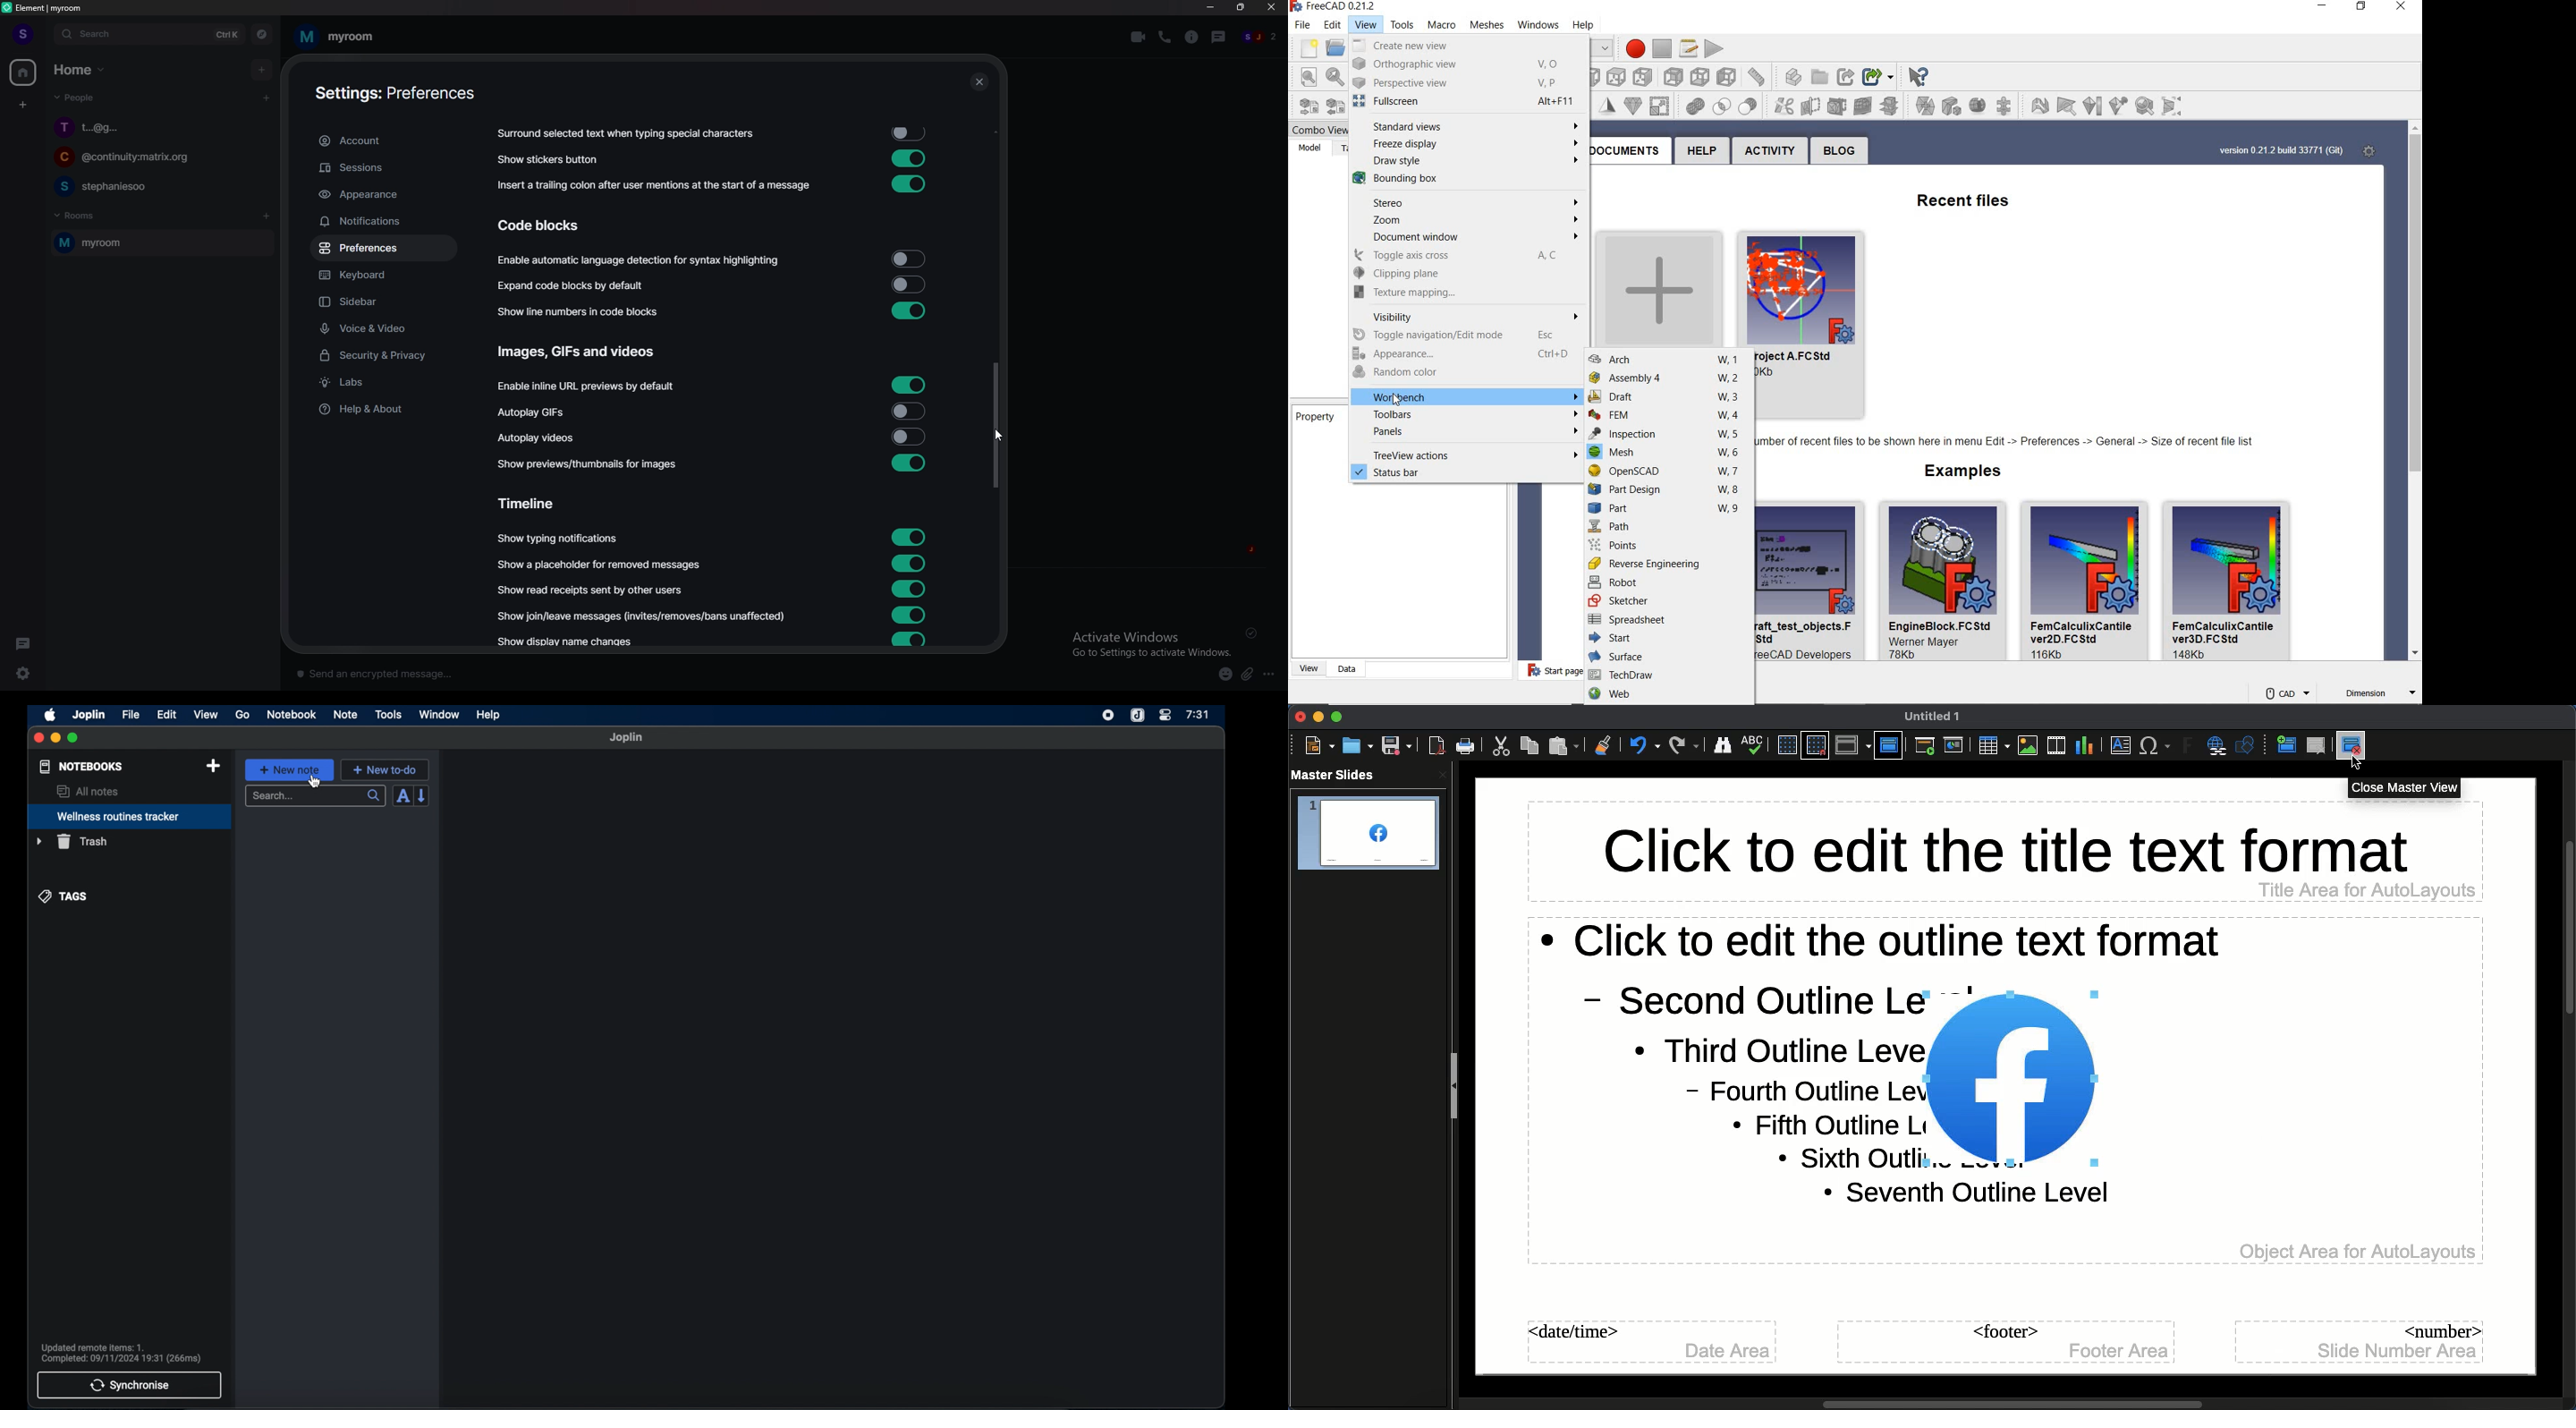 The image size is (2576, 1428). I want to click on code blocks, so click(551, 225).